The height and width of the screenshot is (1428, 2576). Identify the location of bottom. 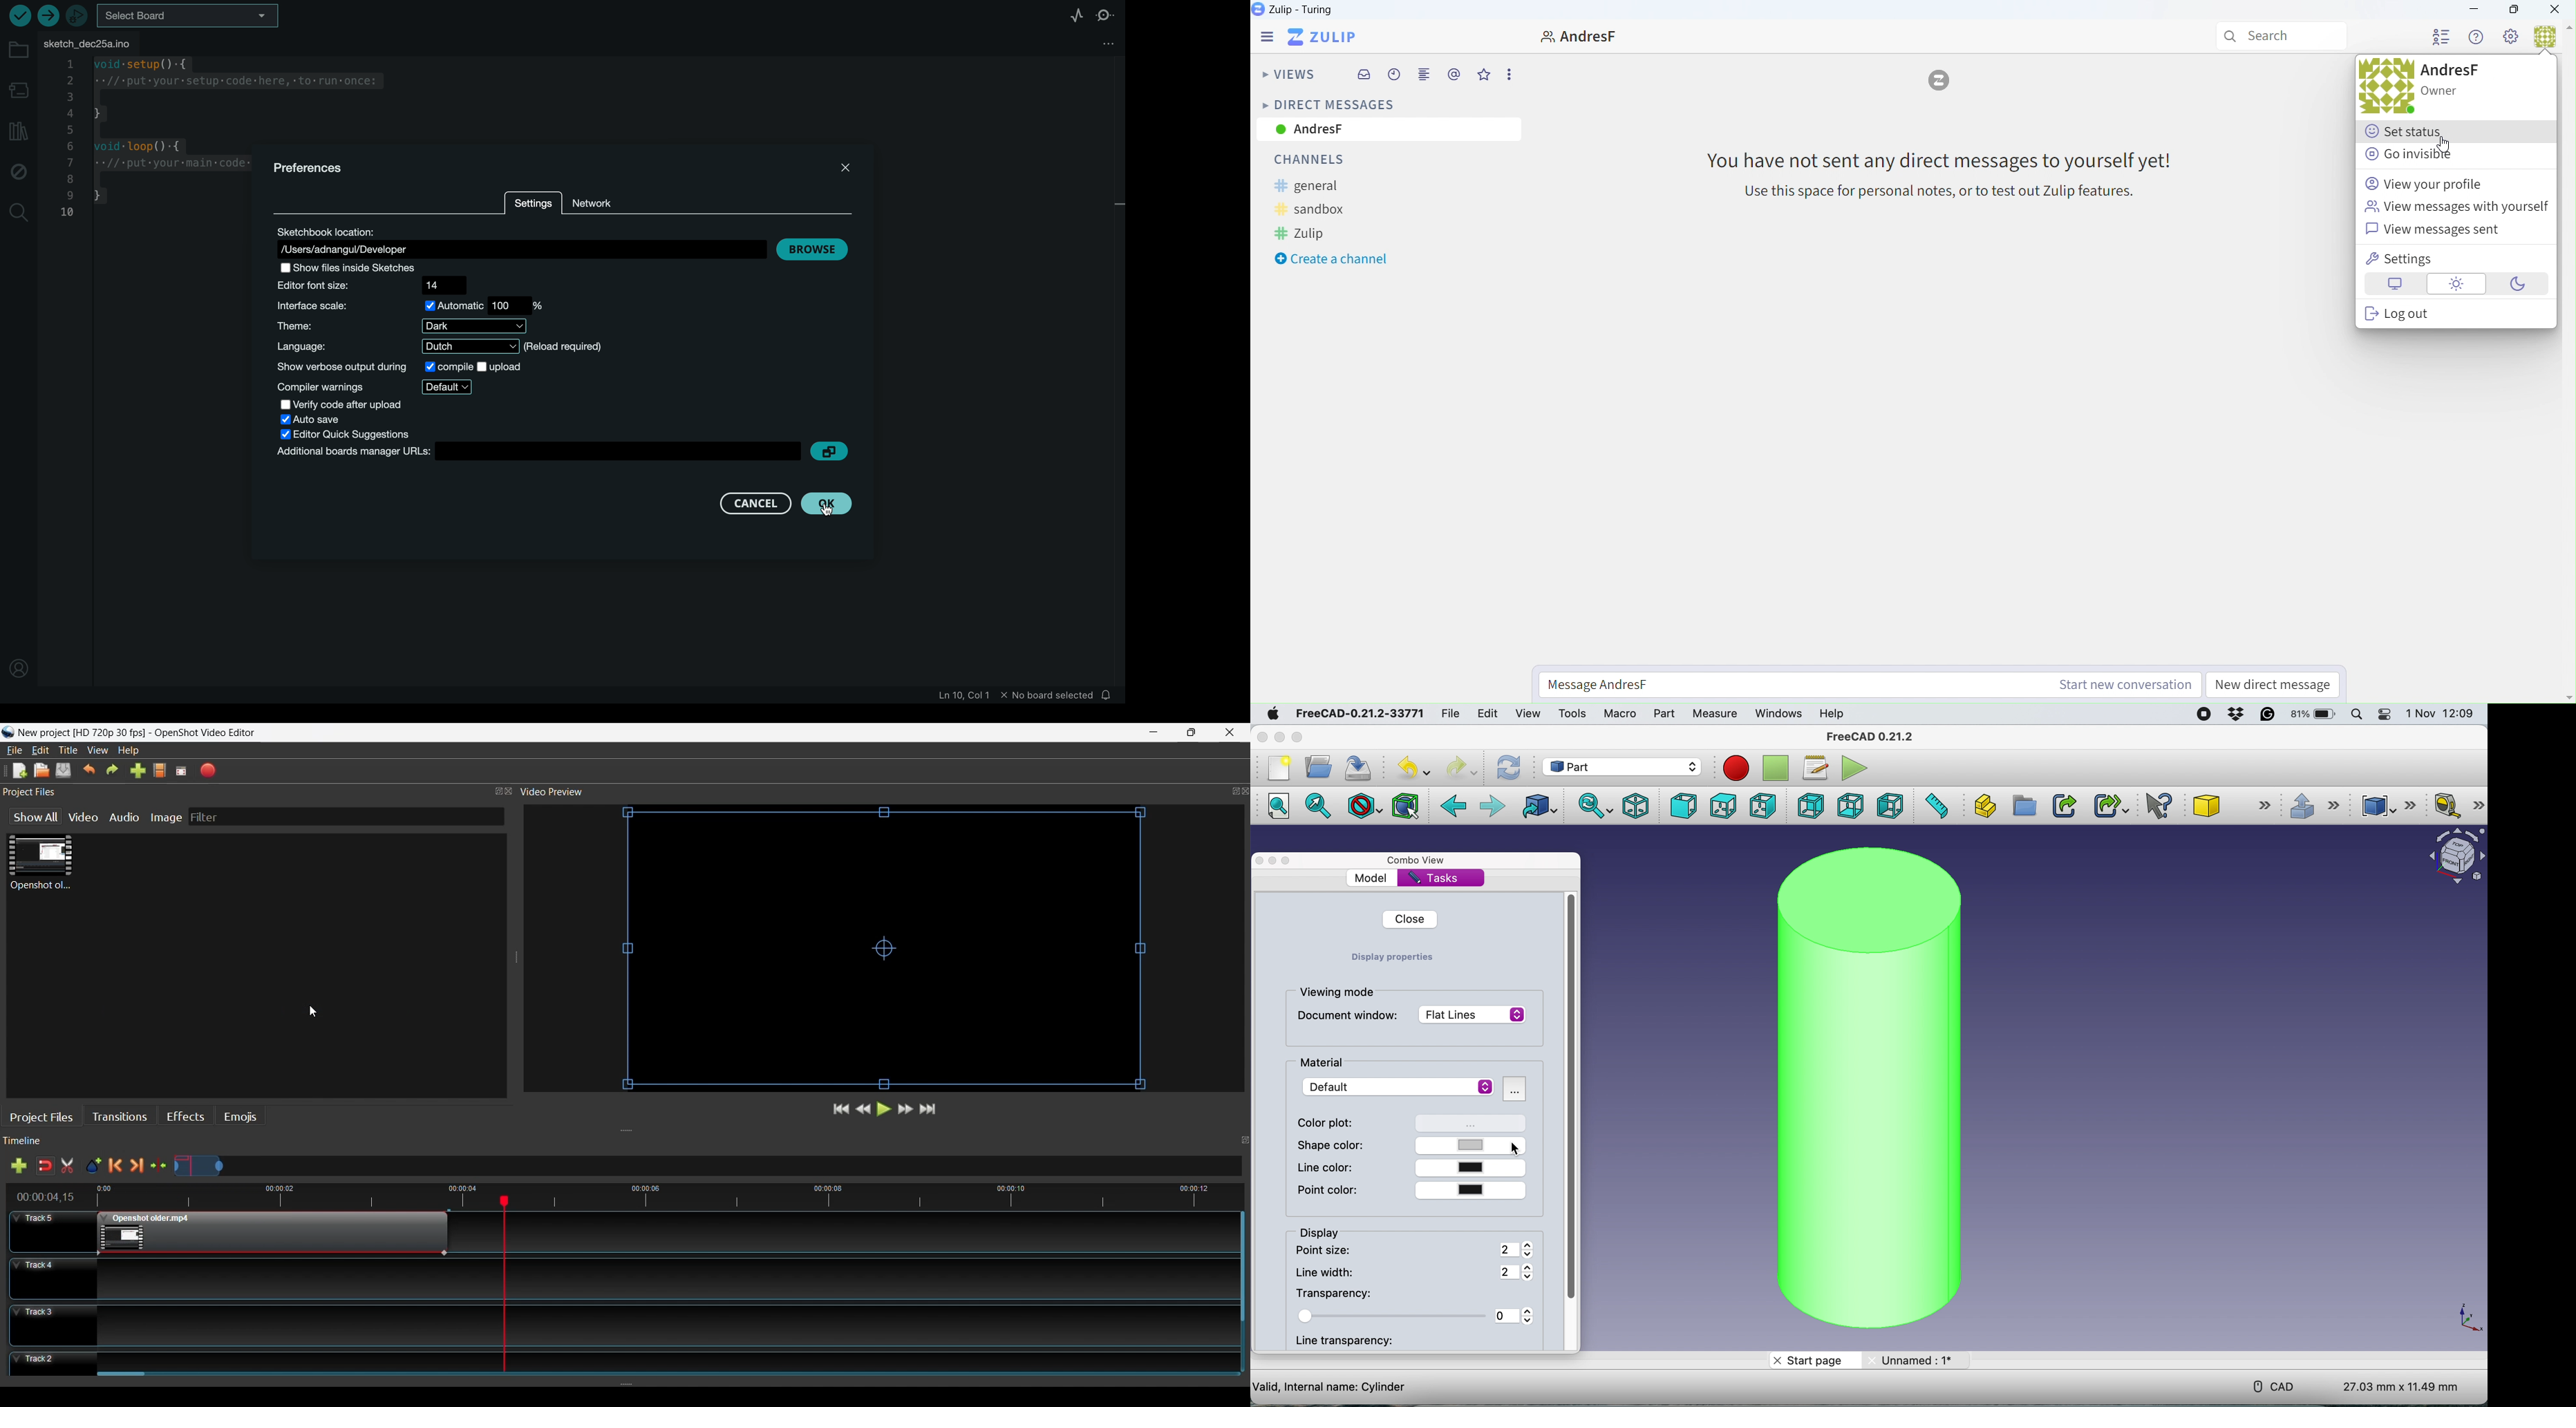
(1849, 806).